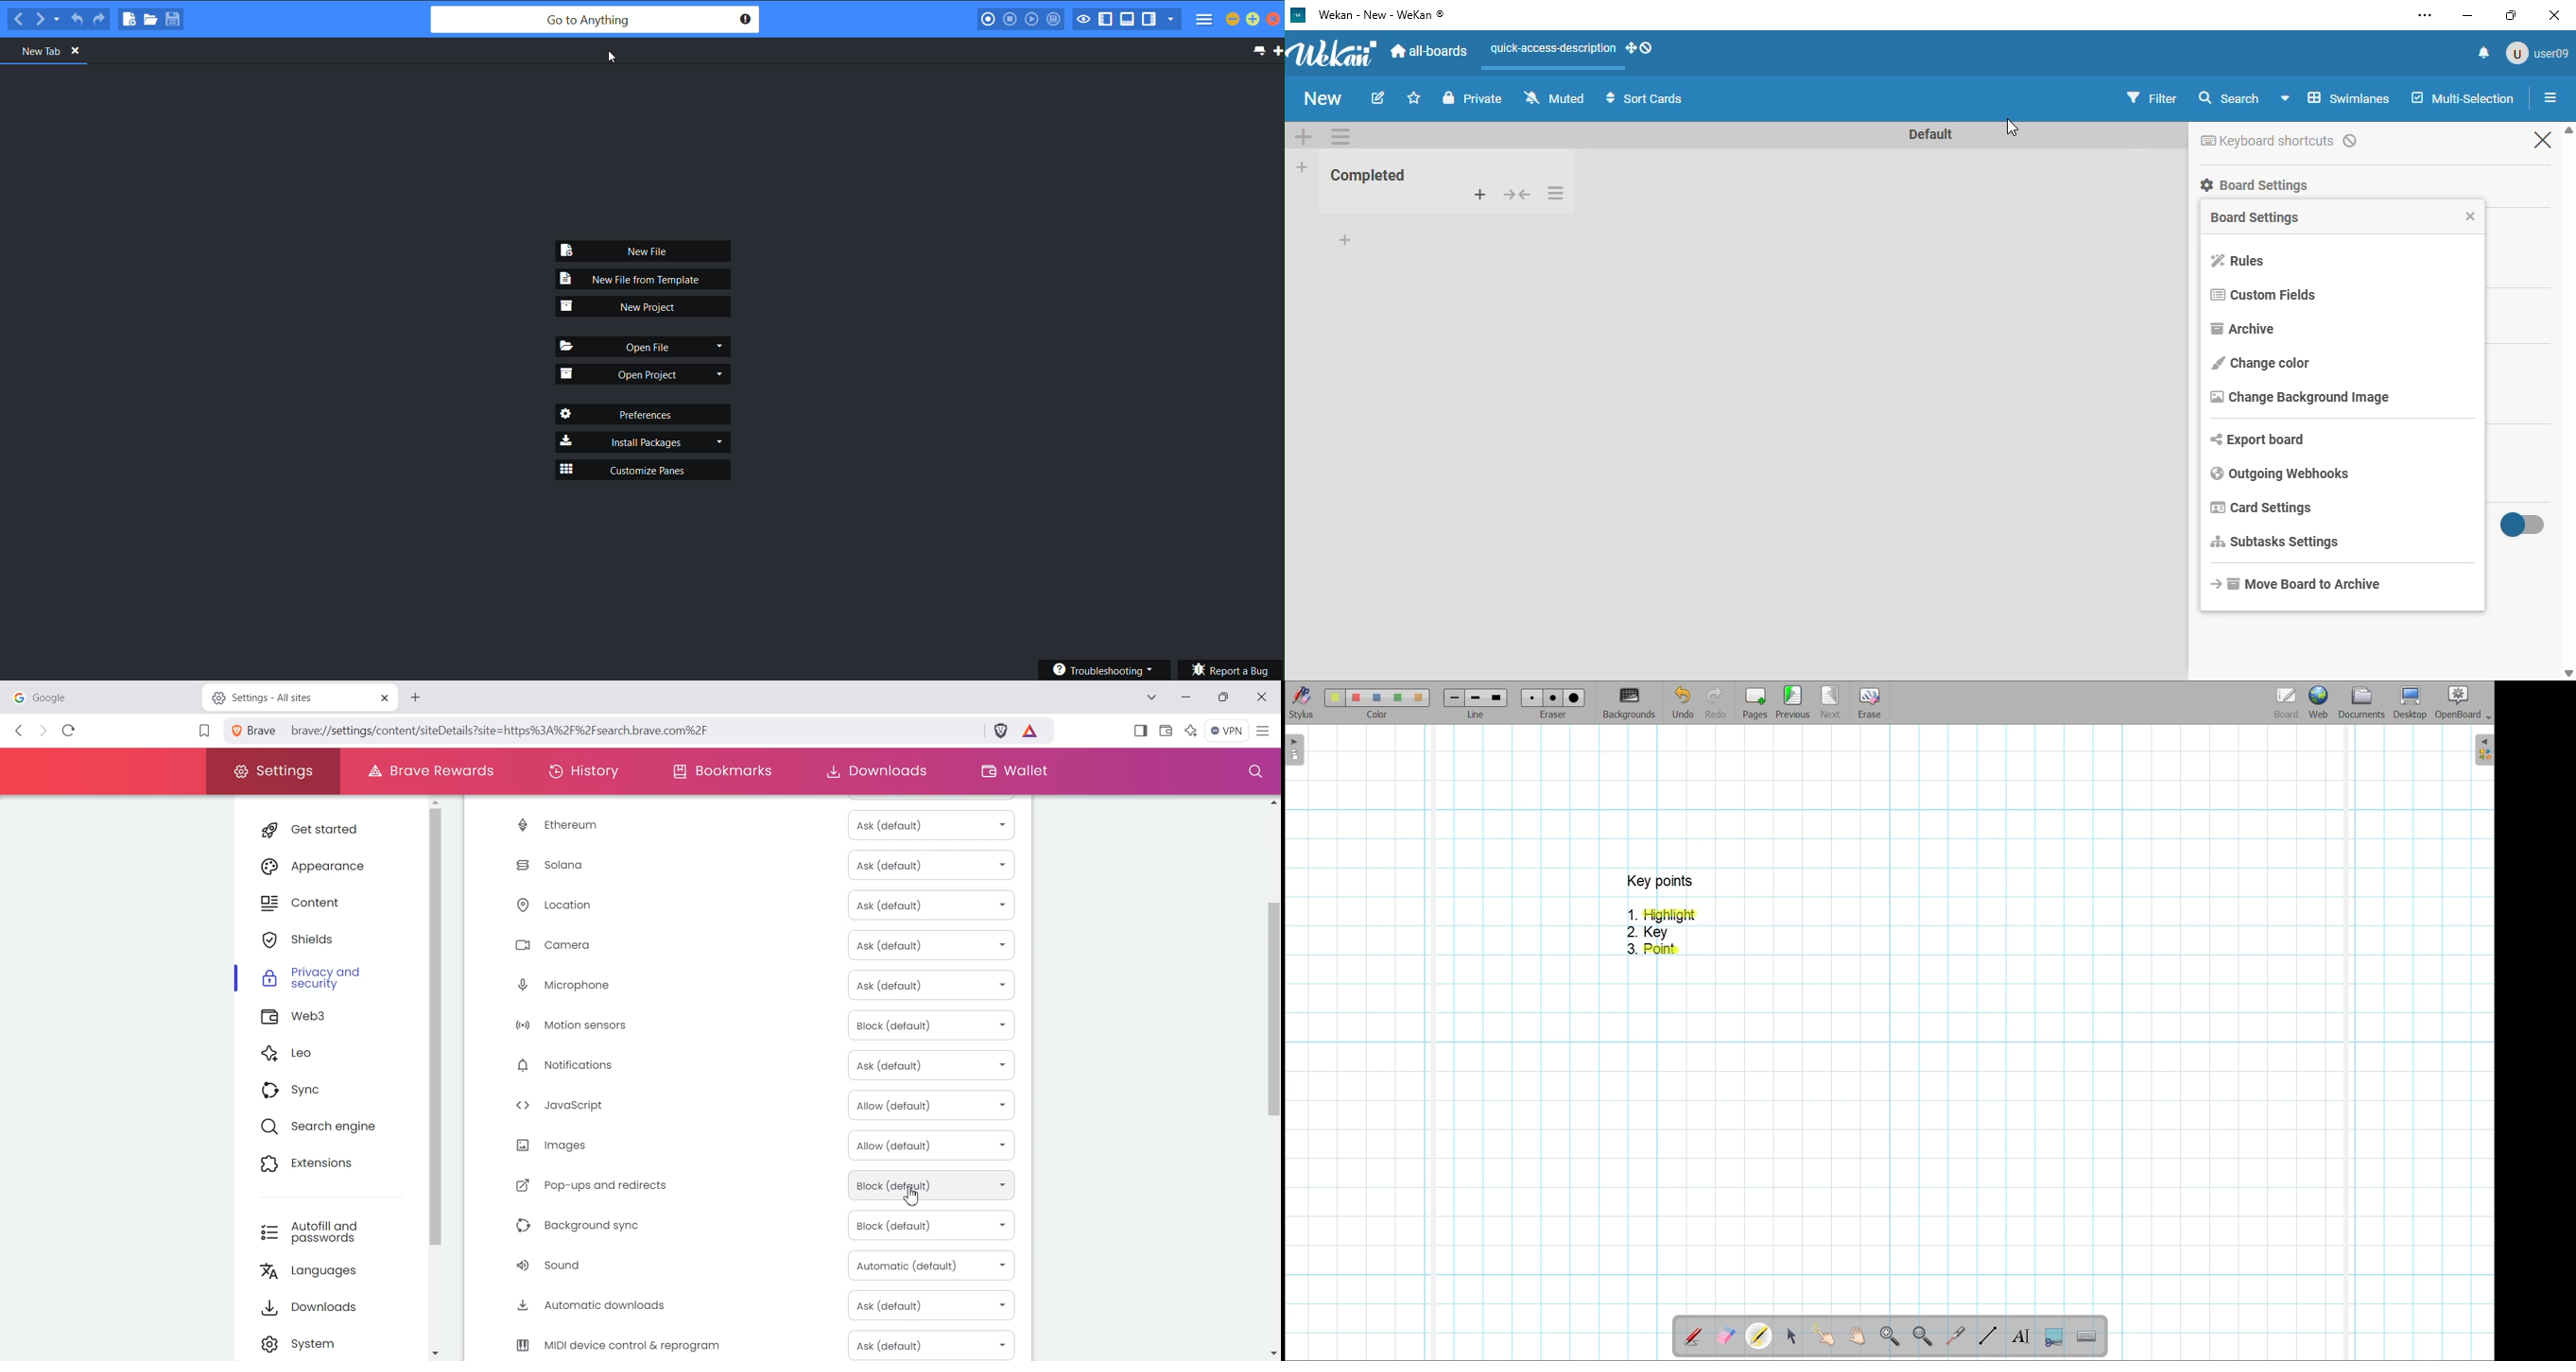 The height and width of the screenshot is (1372, 2576). What do you see at coordinates (1856, 1336) in the screenshot?
I see `Scroll page` at bounding box center [1856, 1336].